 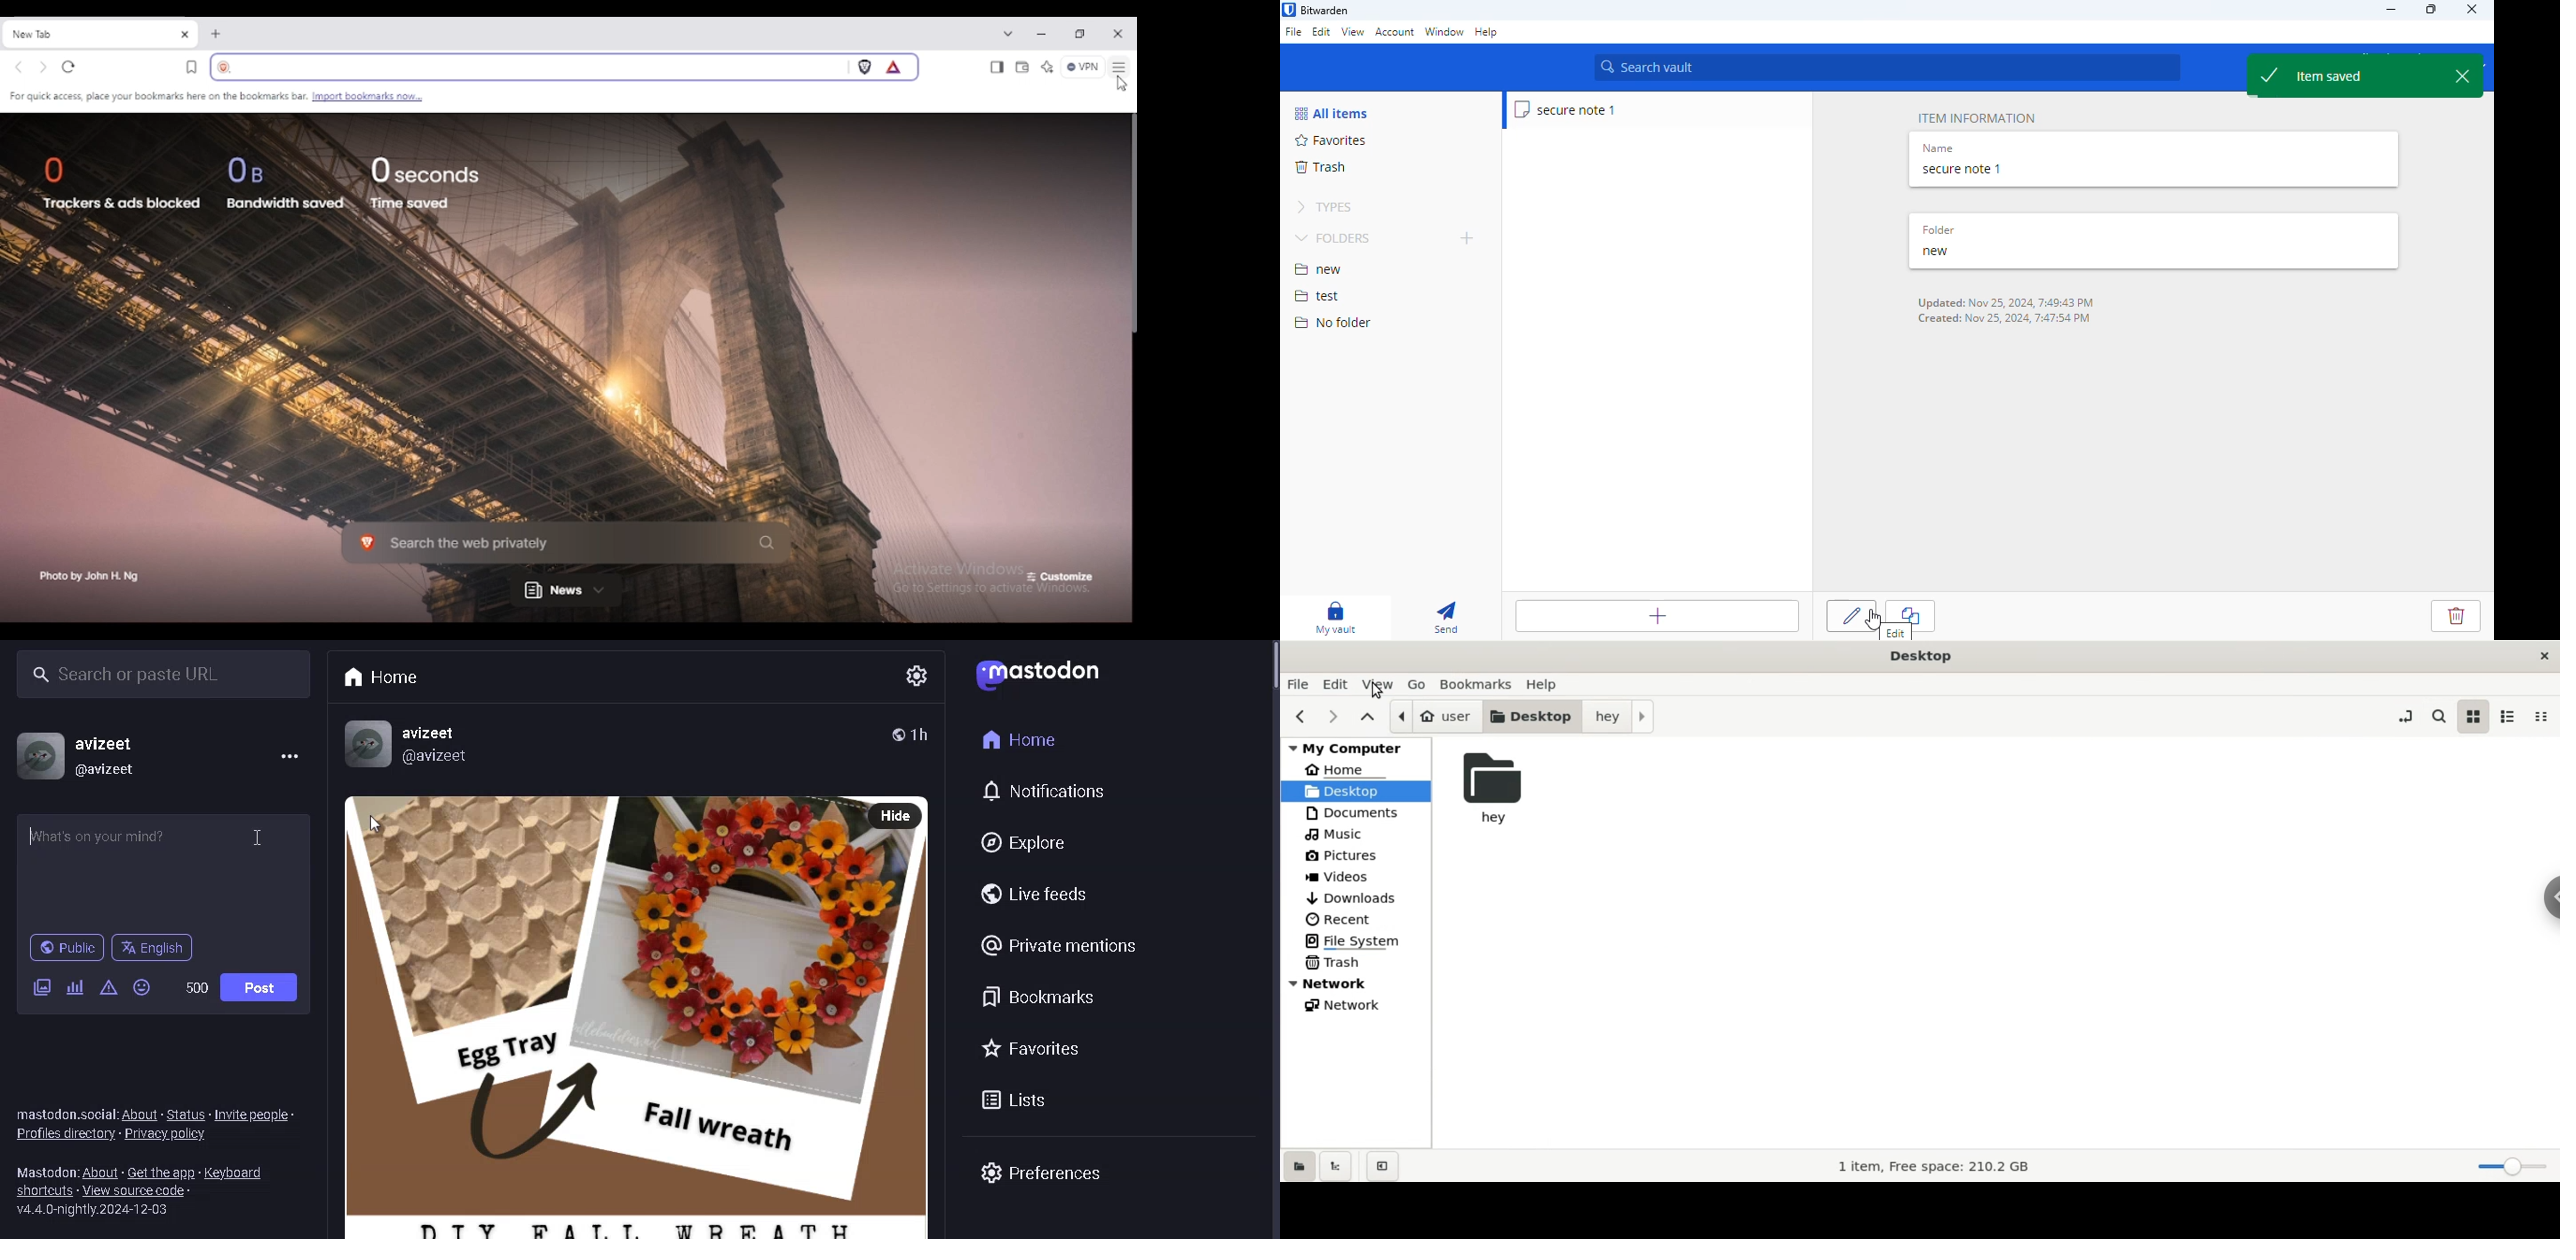 What do you see at coordinates (168, 1139) in the screenshot?
I see `PRIVACY POLICY` at bounding box center [168, 1139].